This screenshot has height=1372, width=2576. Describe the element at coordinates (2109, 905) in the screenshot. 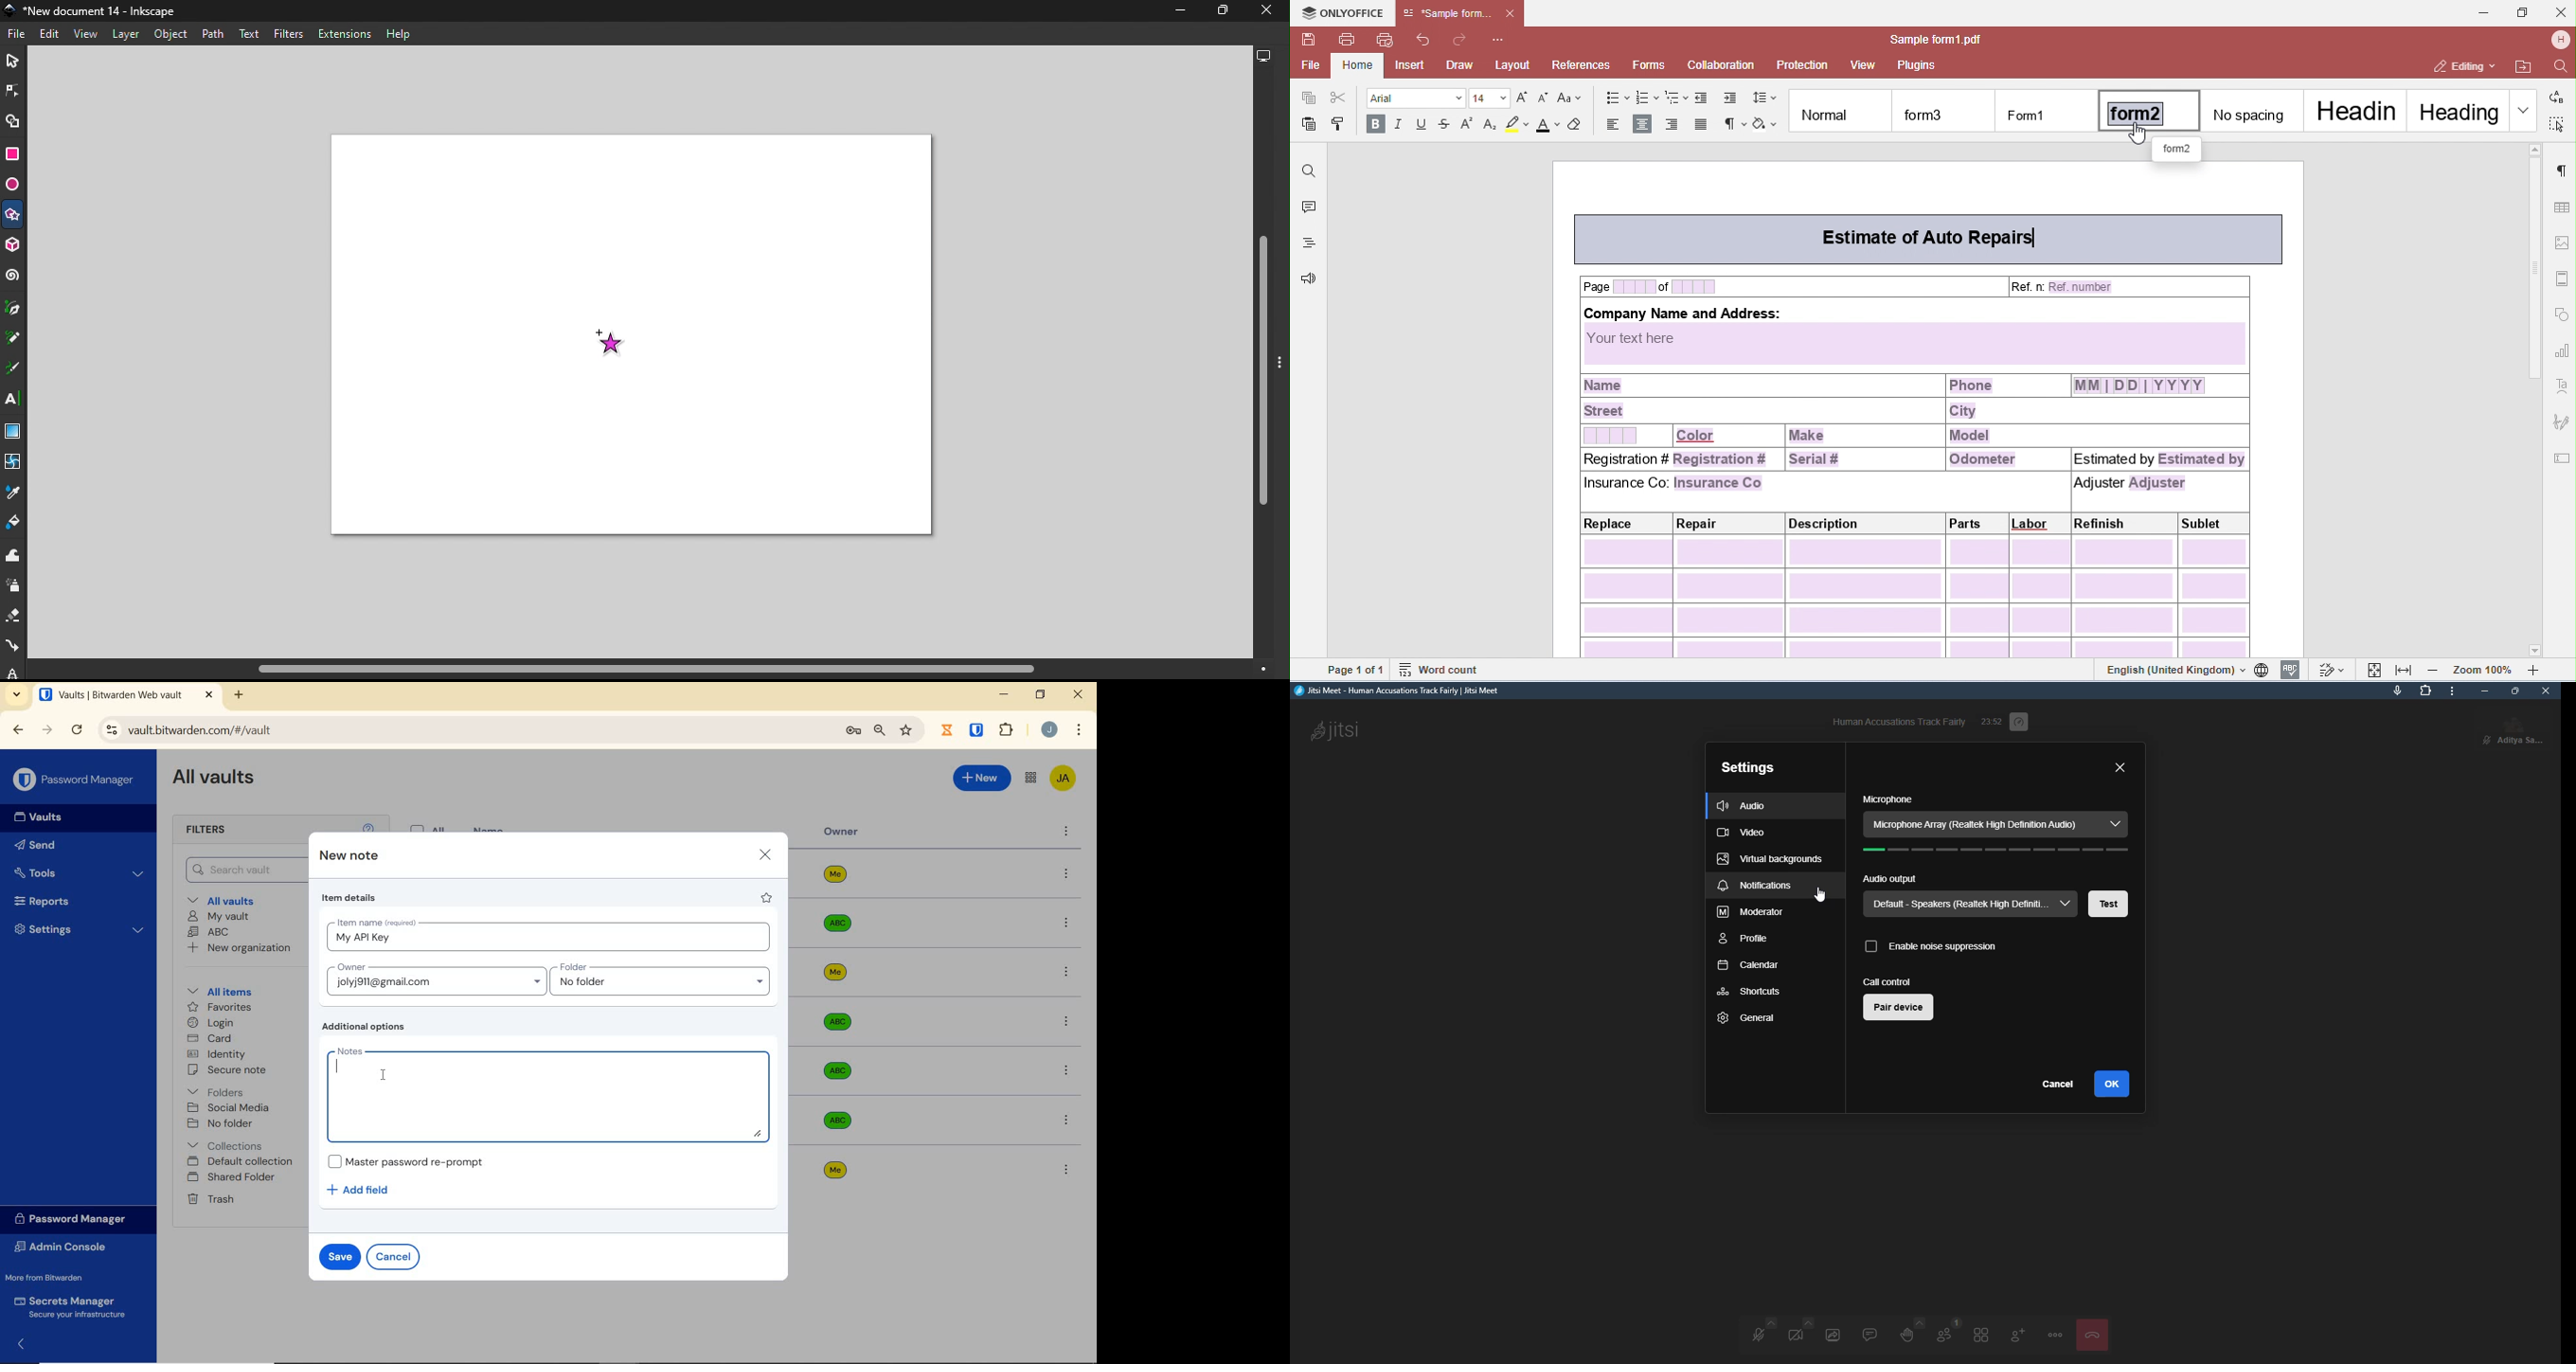

I see `test` at that location.